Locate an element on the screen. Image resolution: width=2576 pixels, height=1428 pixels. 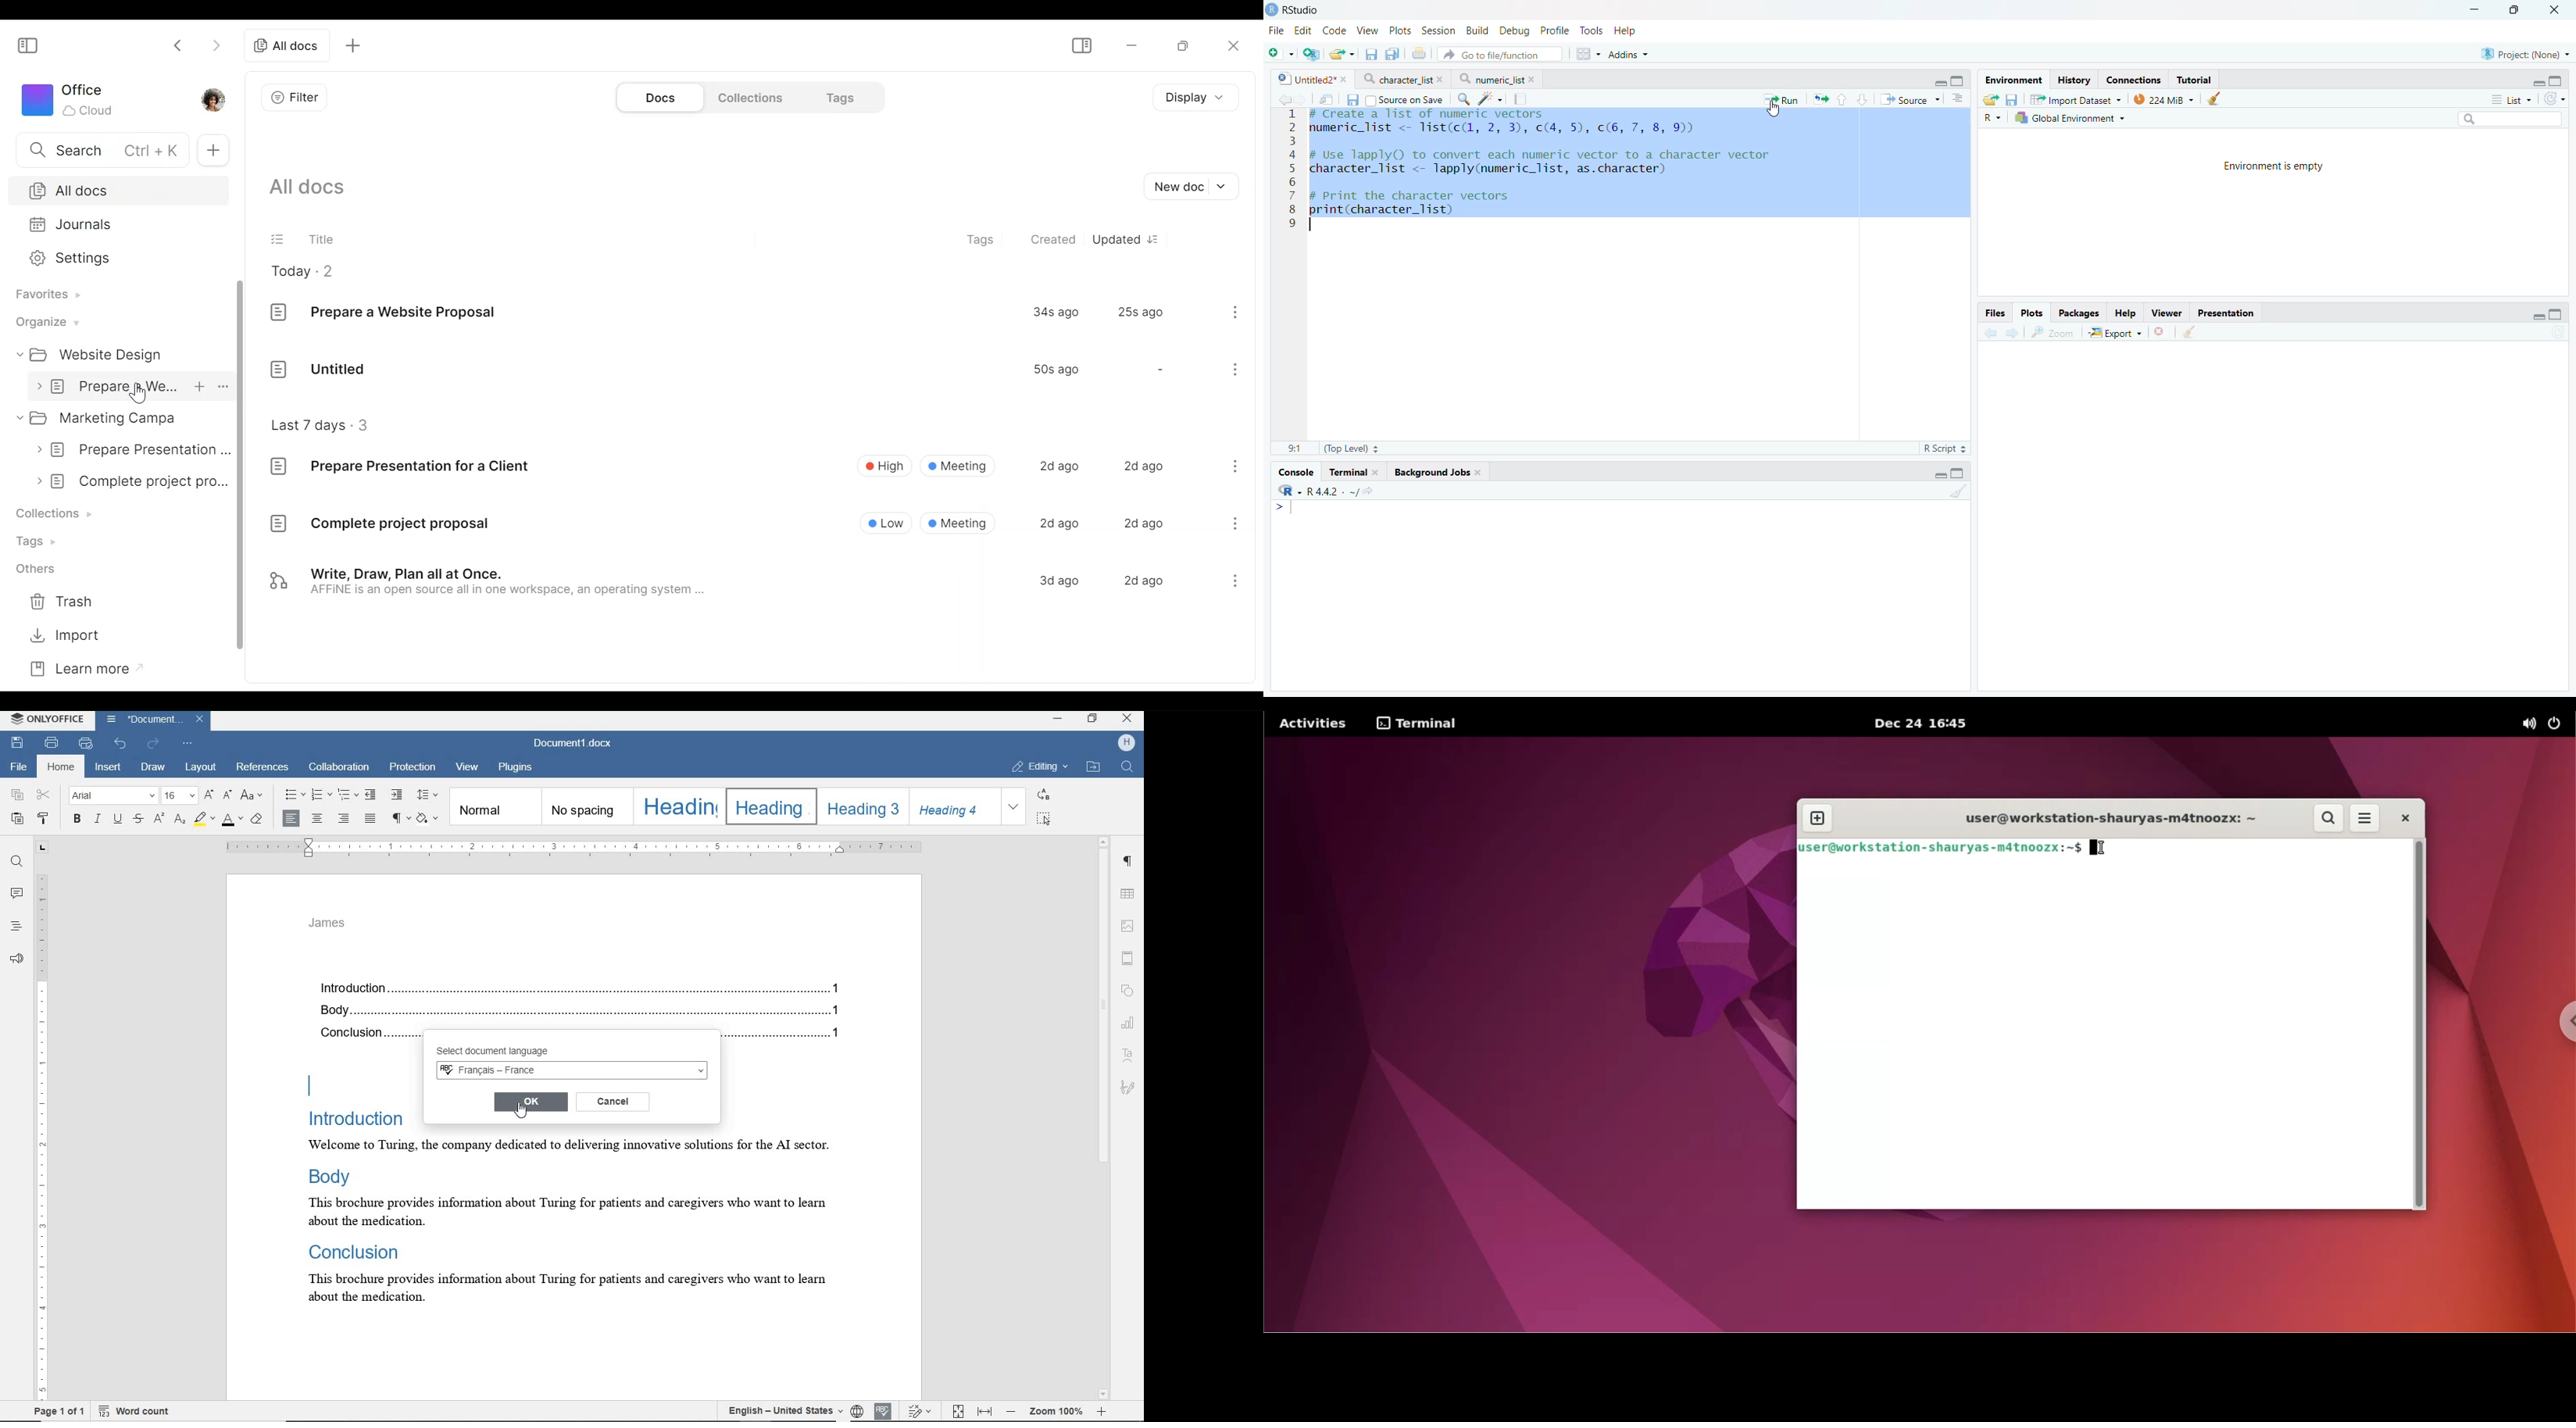
fit to page is located at coordinates (959, 1412).